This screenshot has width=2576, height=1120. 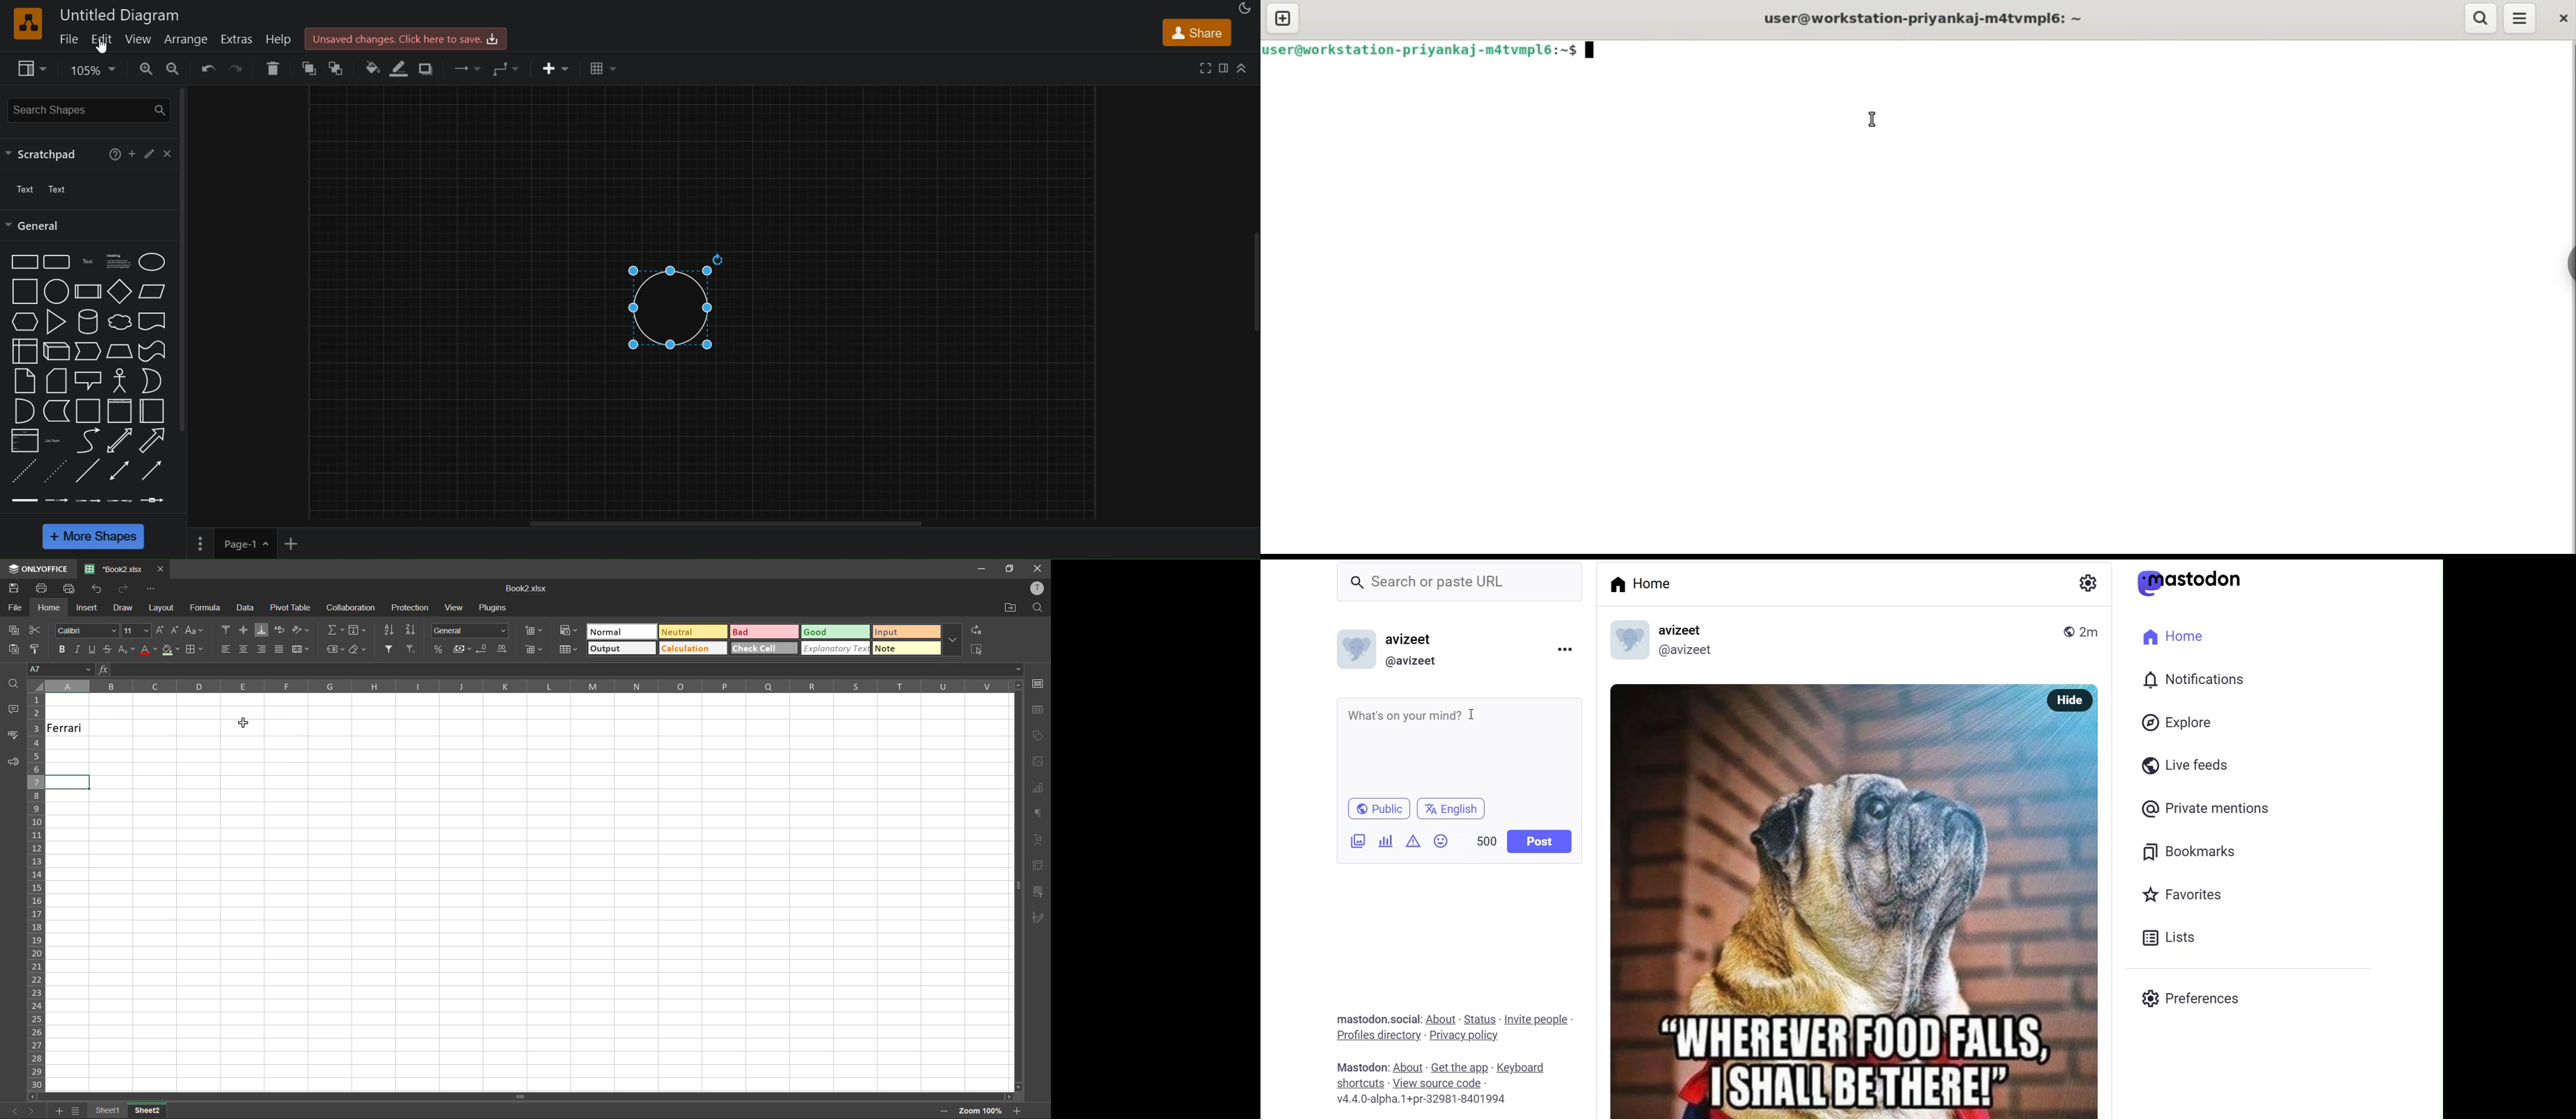 I want to click on menu, so click(x=2519, y=19).